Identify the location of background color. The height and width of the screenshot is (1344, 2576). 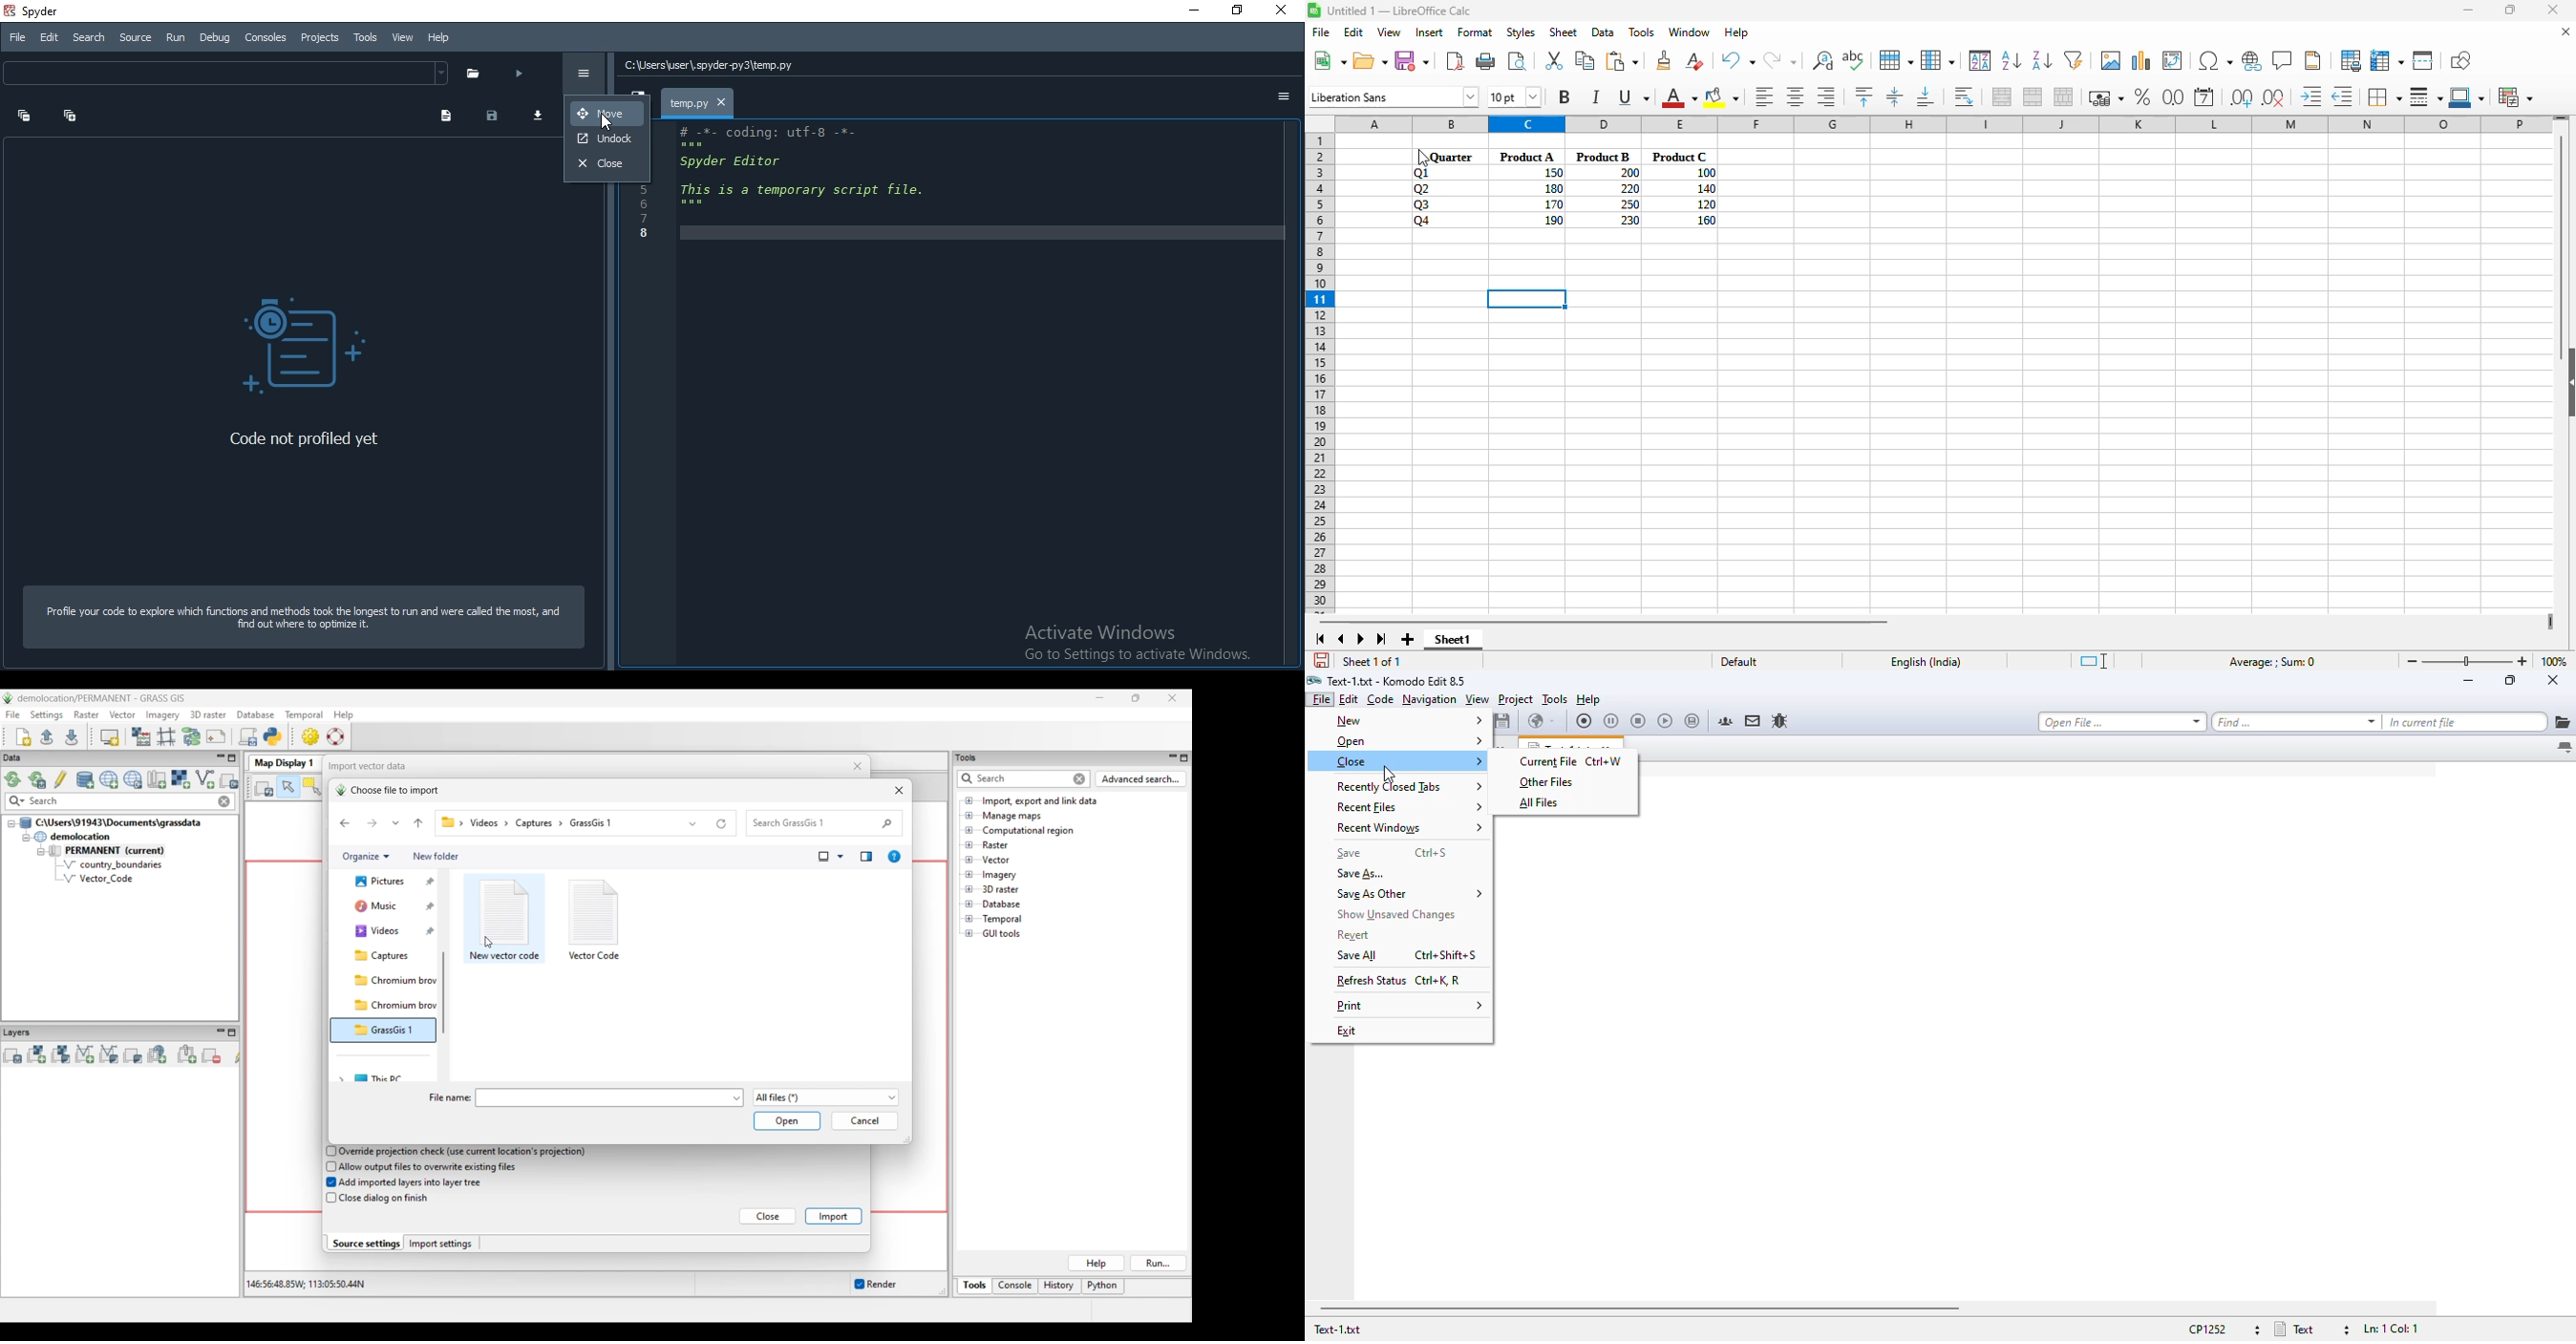
(1722, 97).